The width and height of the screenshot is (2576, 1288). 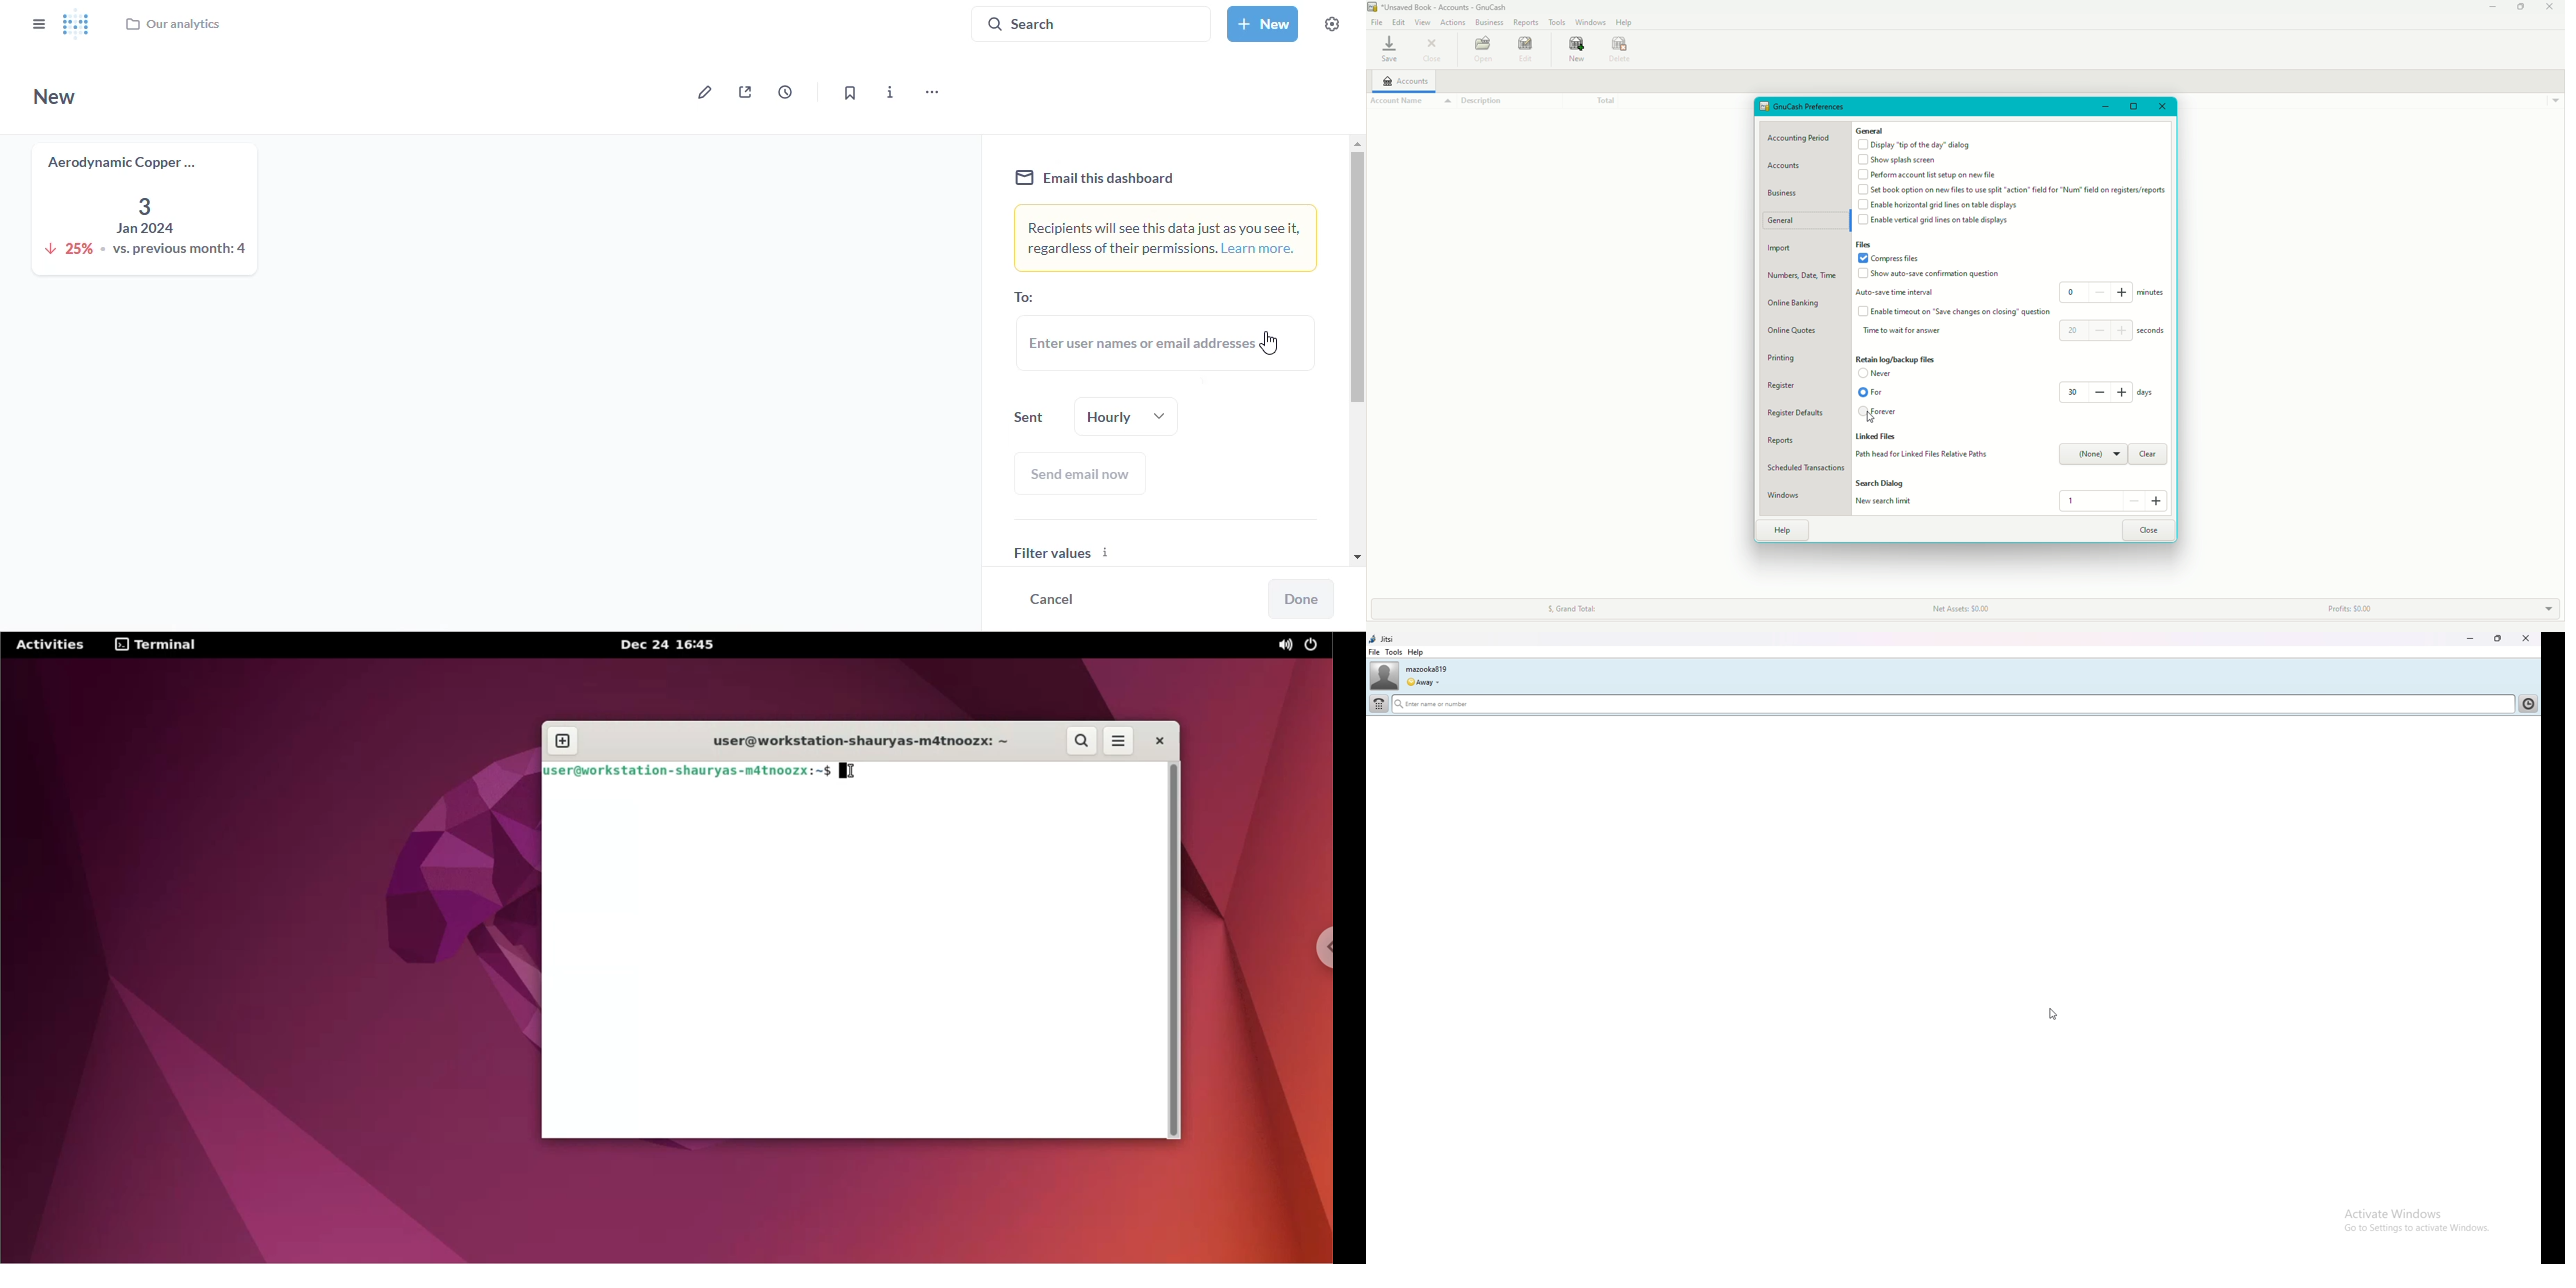 What do you see at coordinates (1566, 609) in the screenshot?
I see `Grand Total` at bounding box center [1566, 609].